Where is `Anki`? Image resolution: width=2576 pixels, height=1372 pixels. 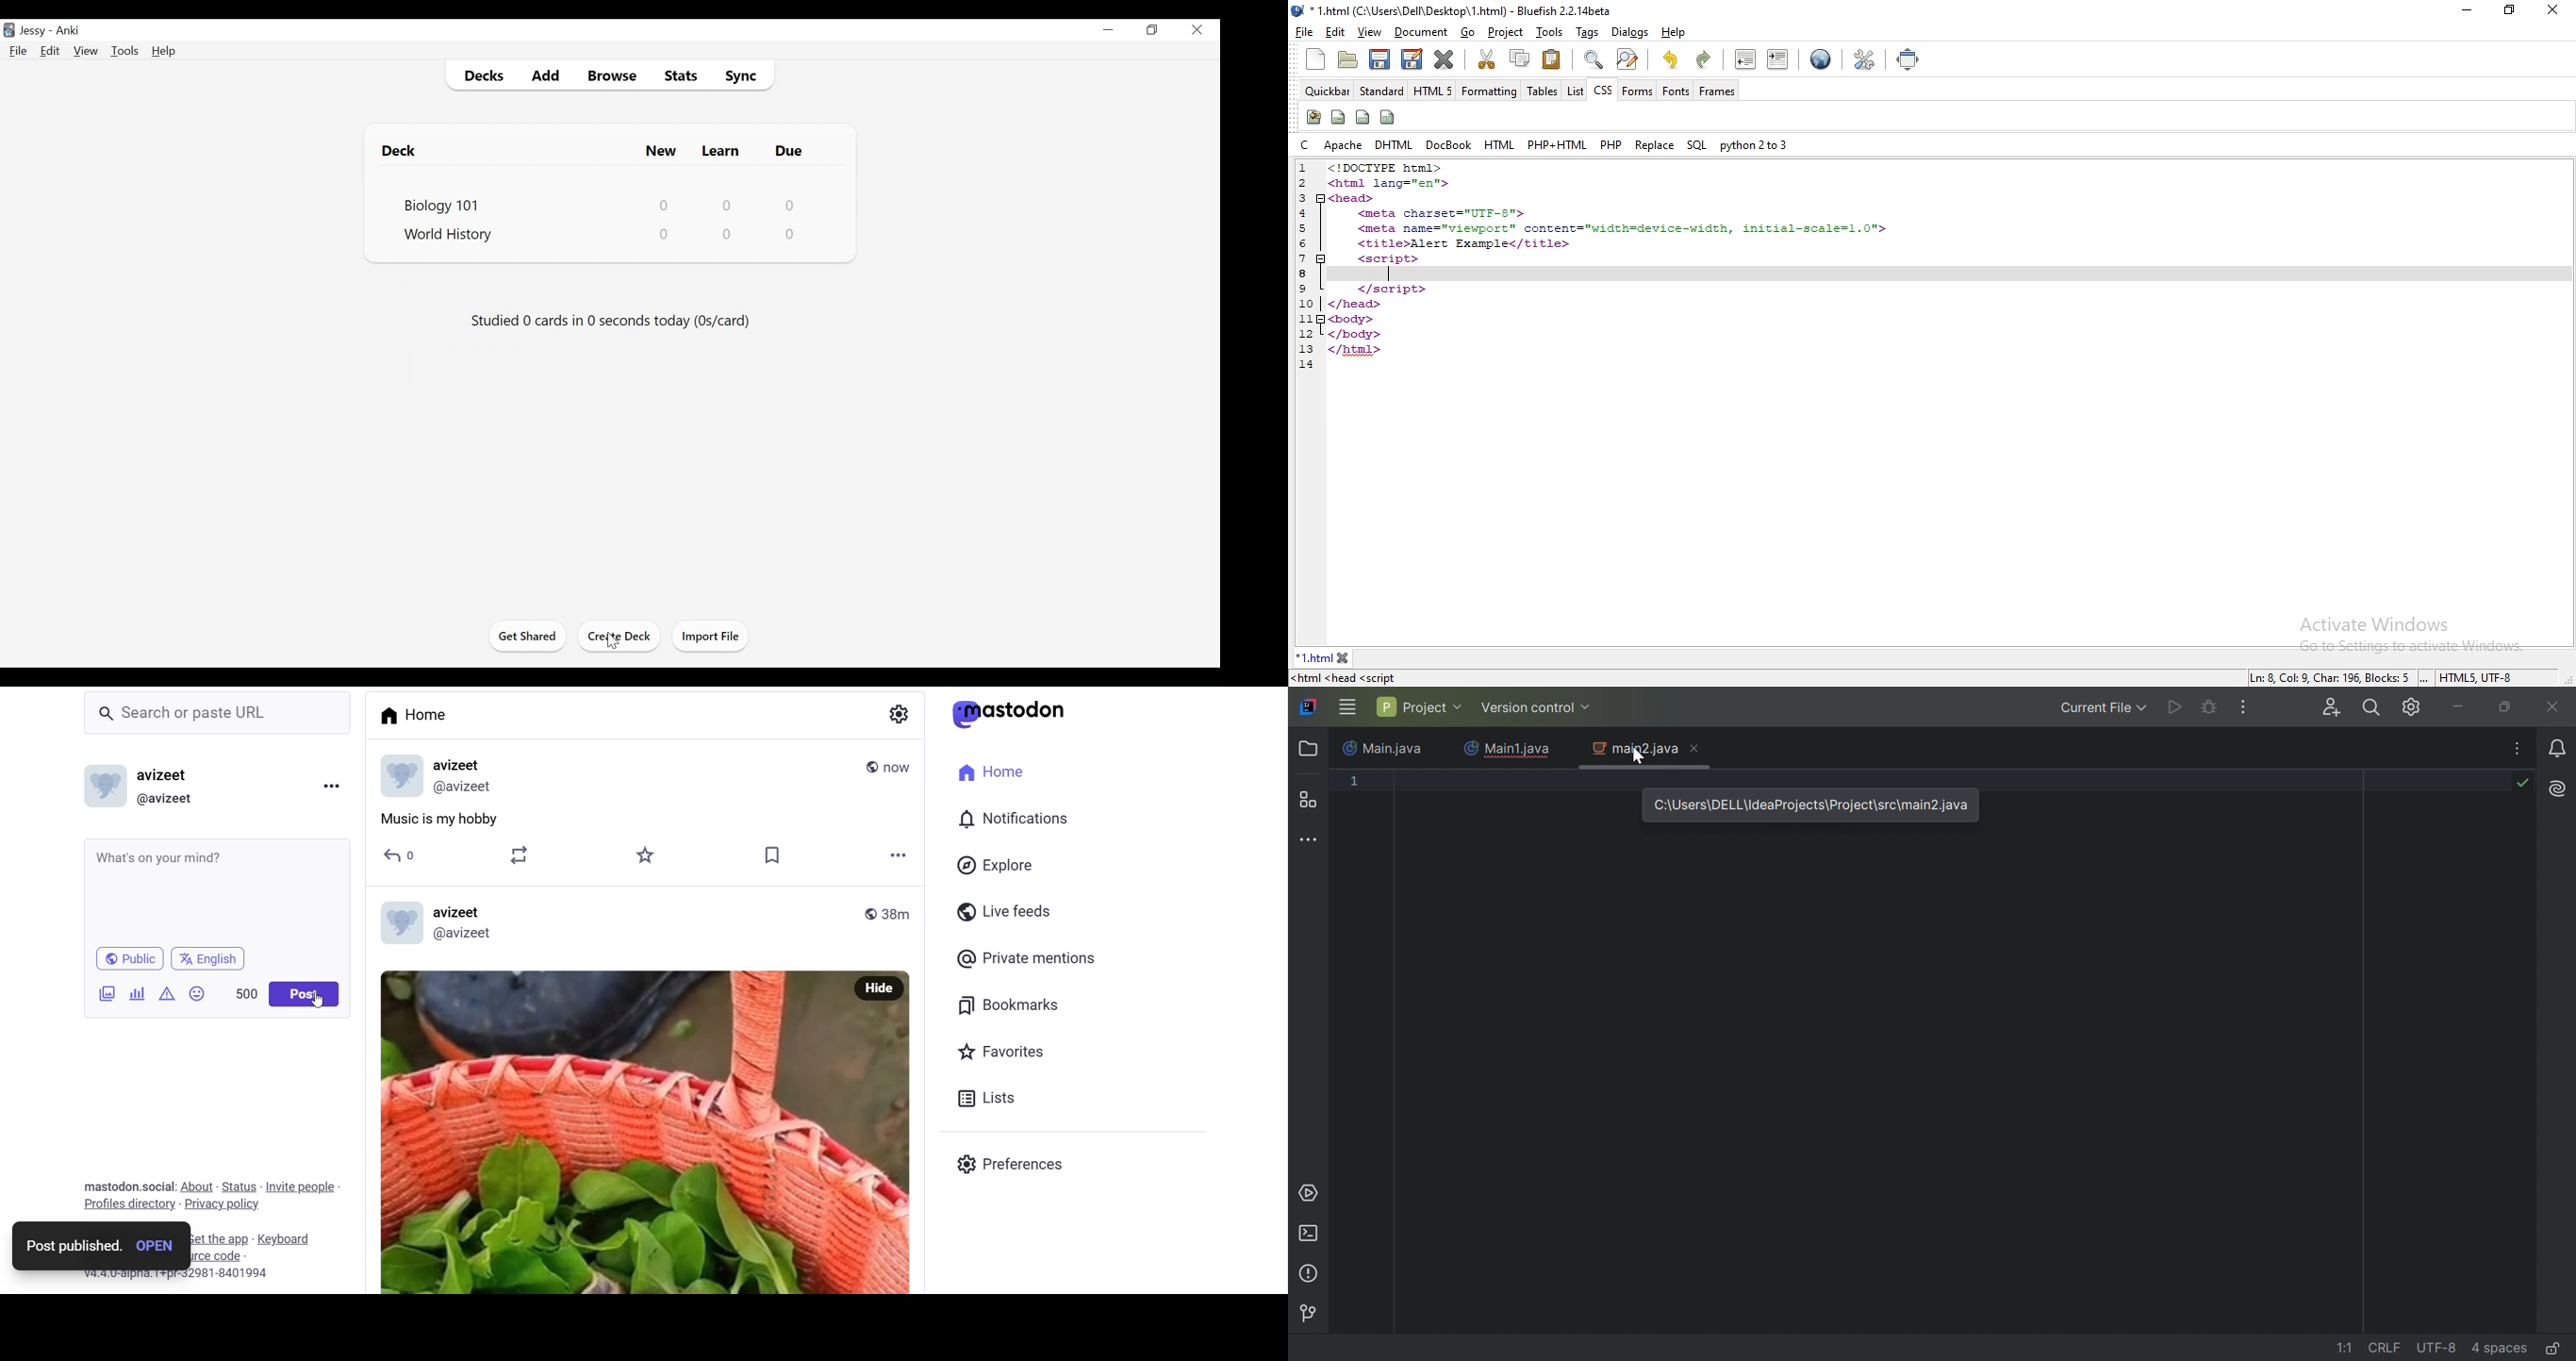
Anki is located at coordinates (71, 31).